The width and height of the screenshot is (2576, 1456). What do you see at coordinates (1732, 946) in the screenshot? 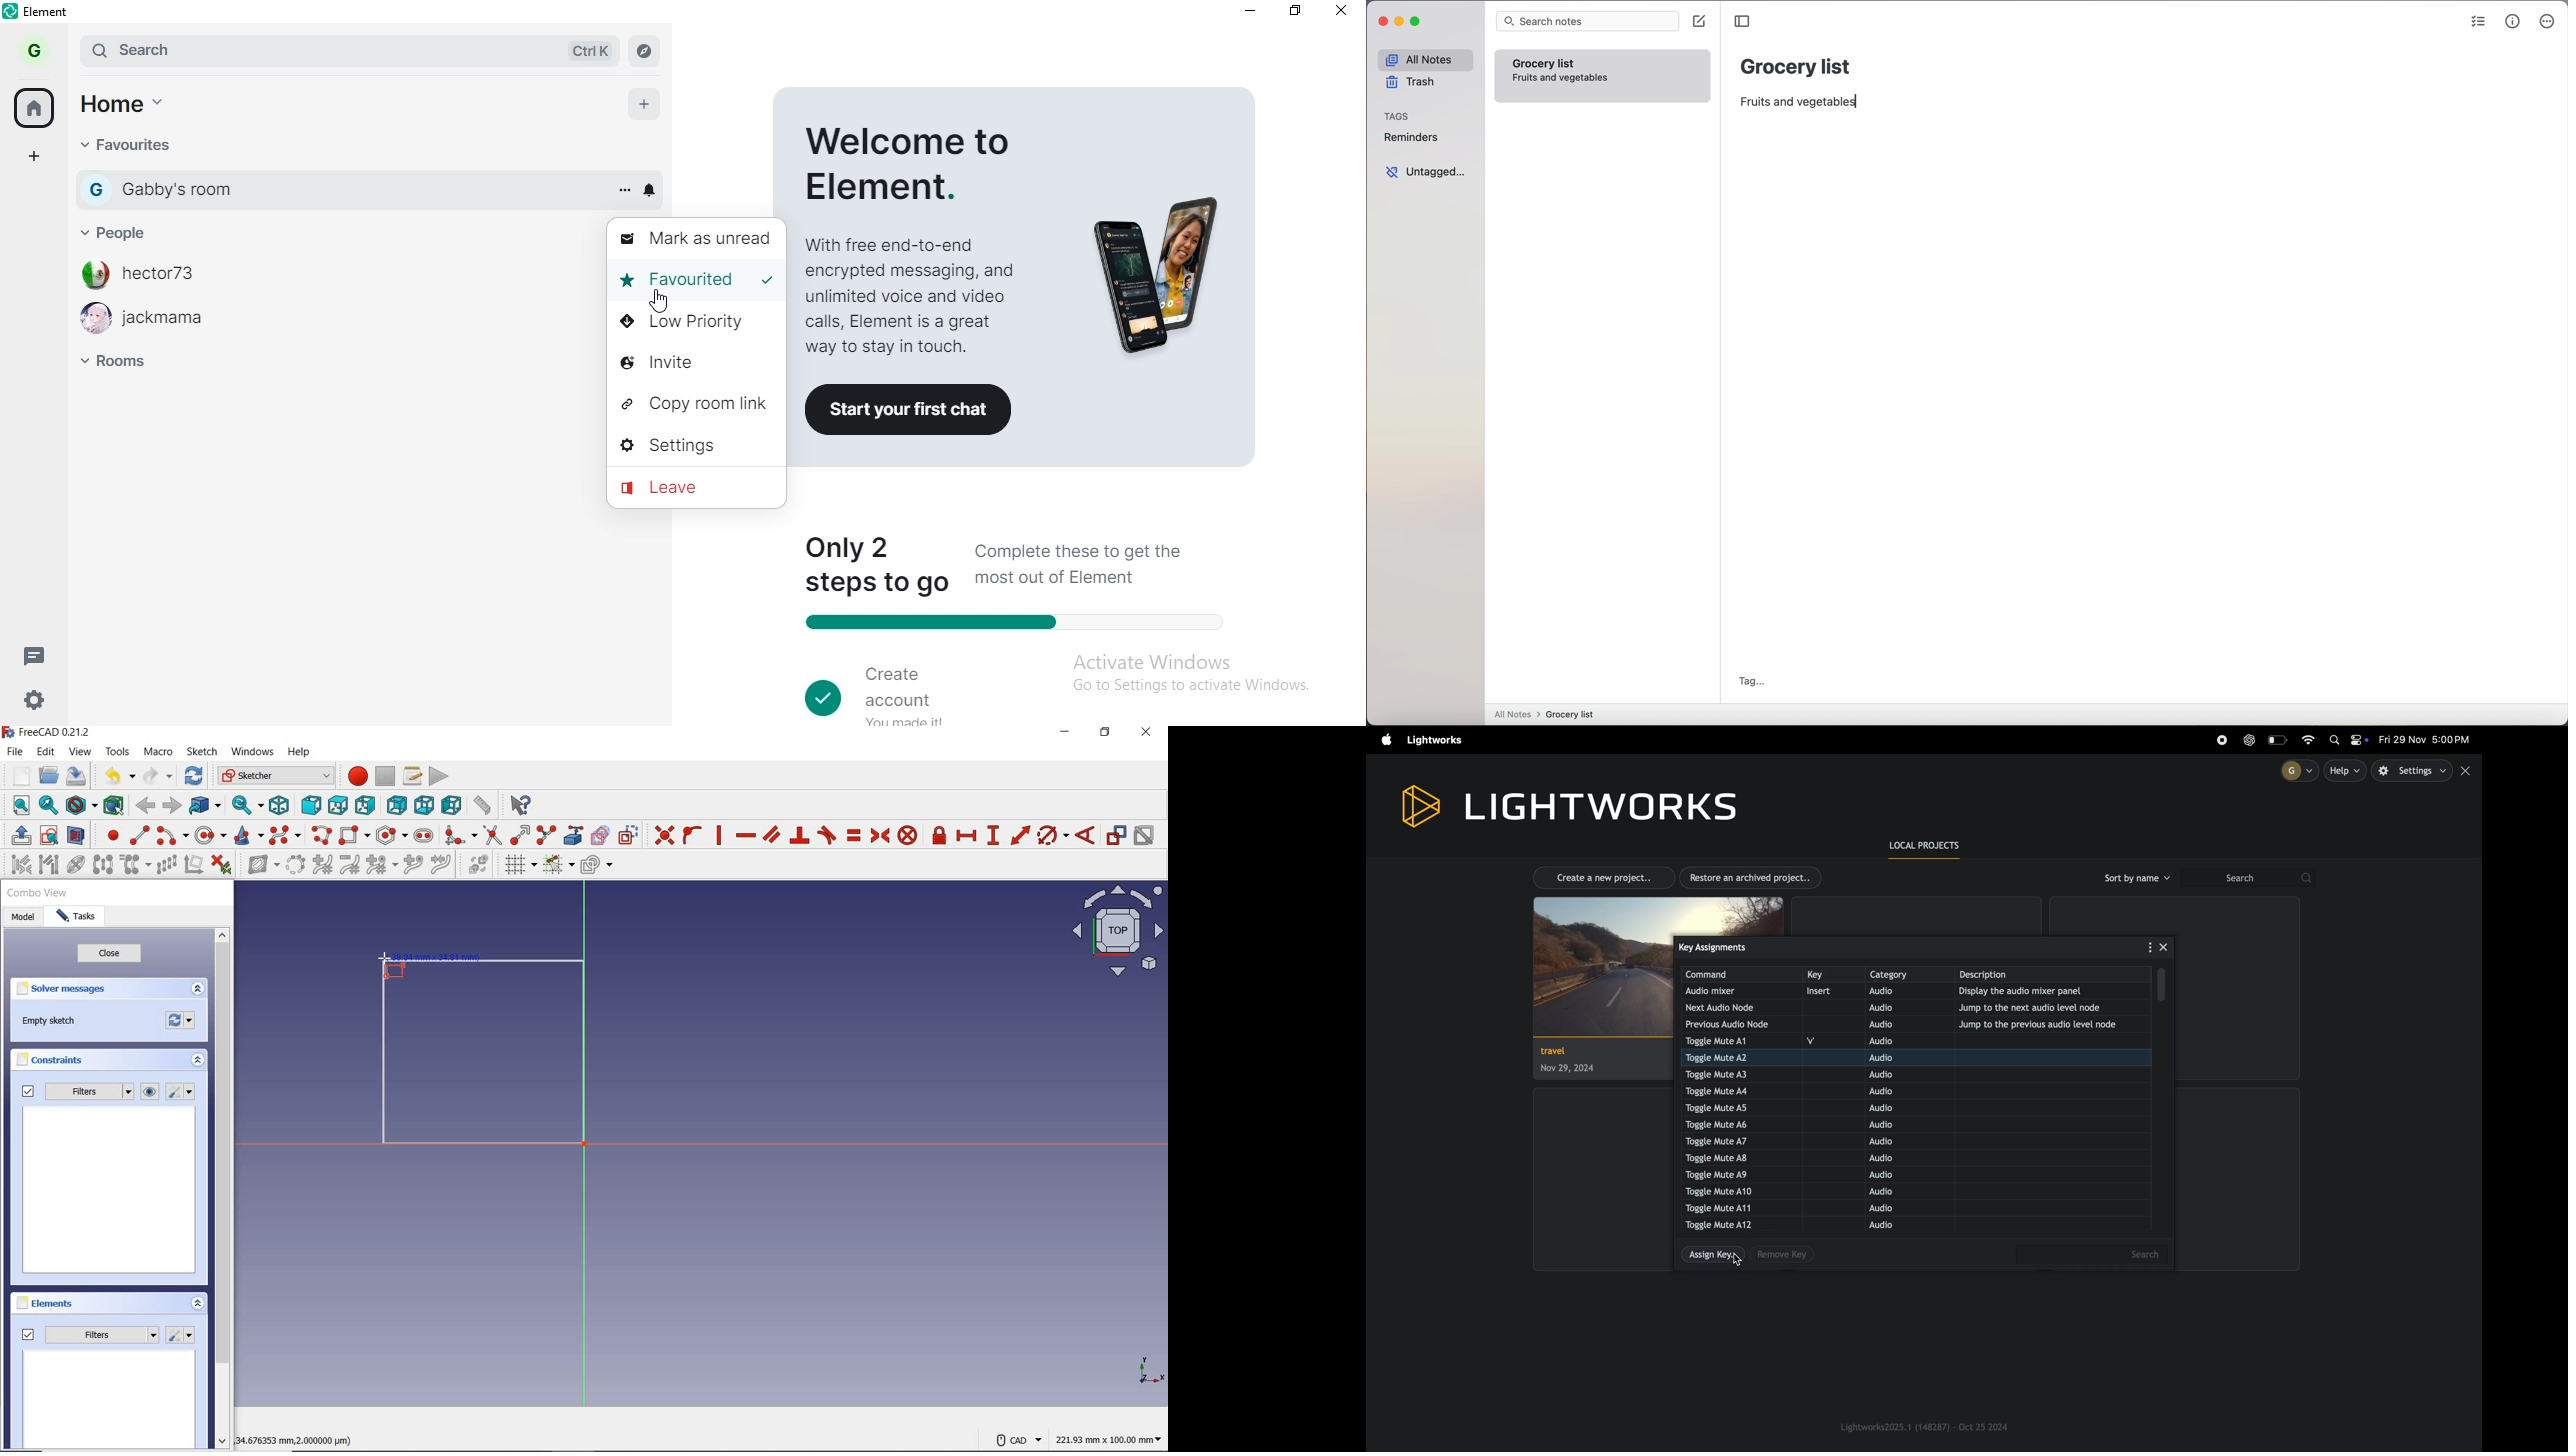
I see `key assignments` at bounding box center [1732, 946].